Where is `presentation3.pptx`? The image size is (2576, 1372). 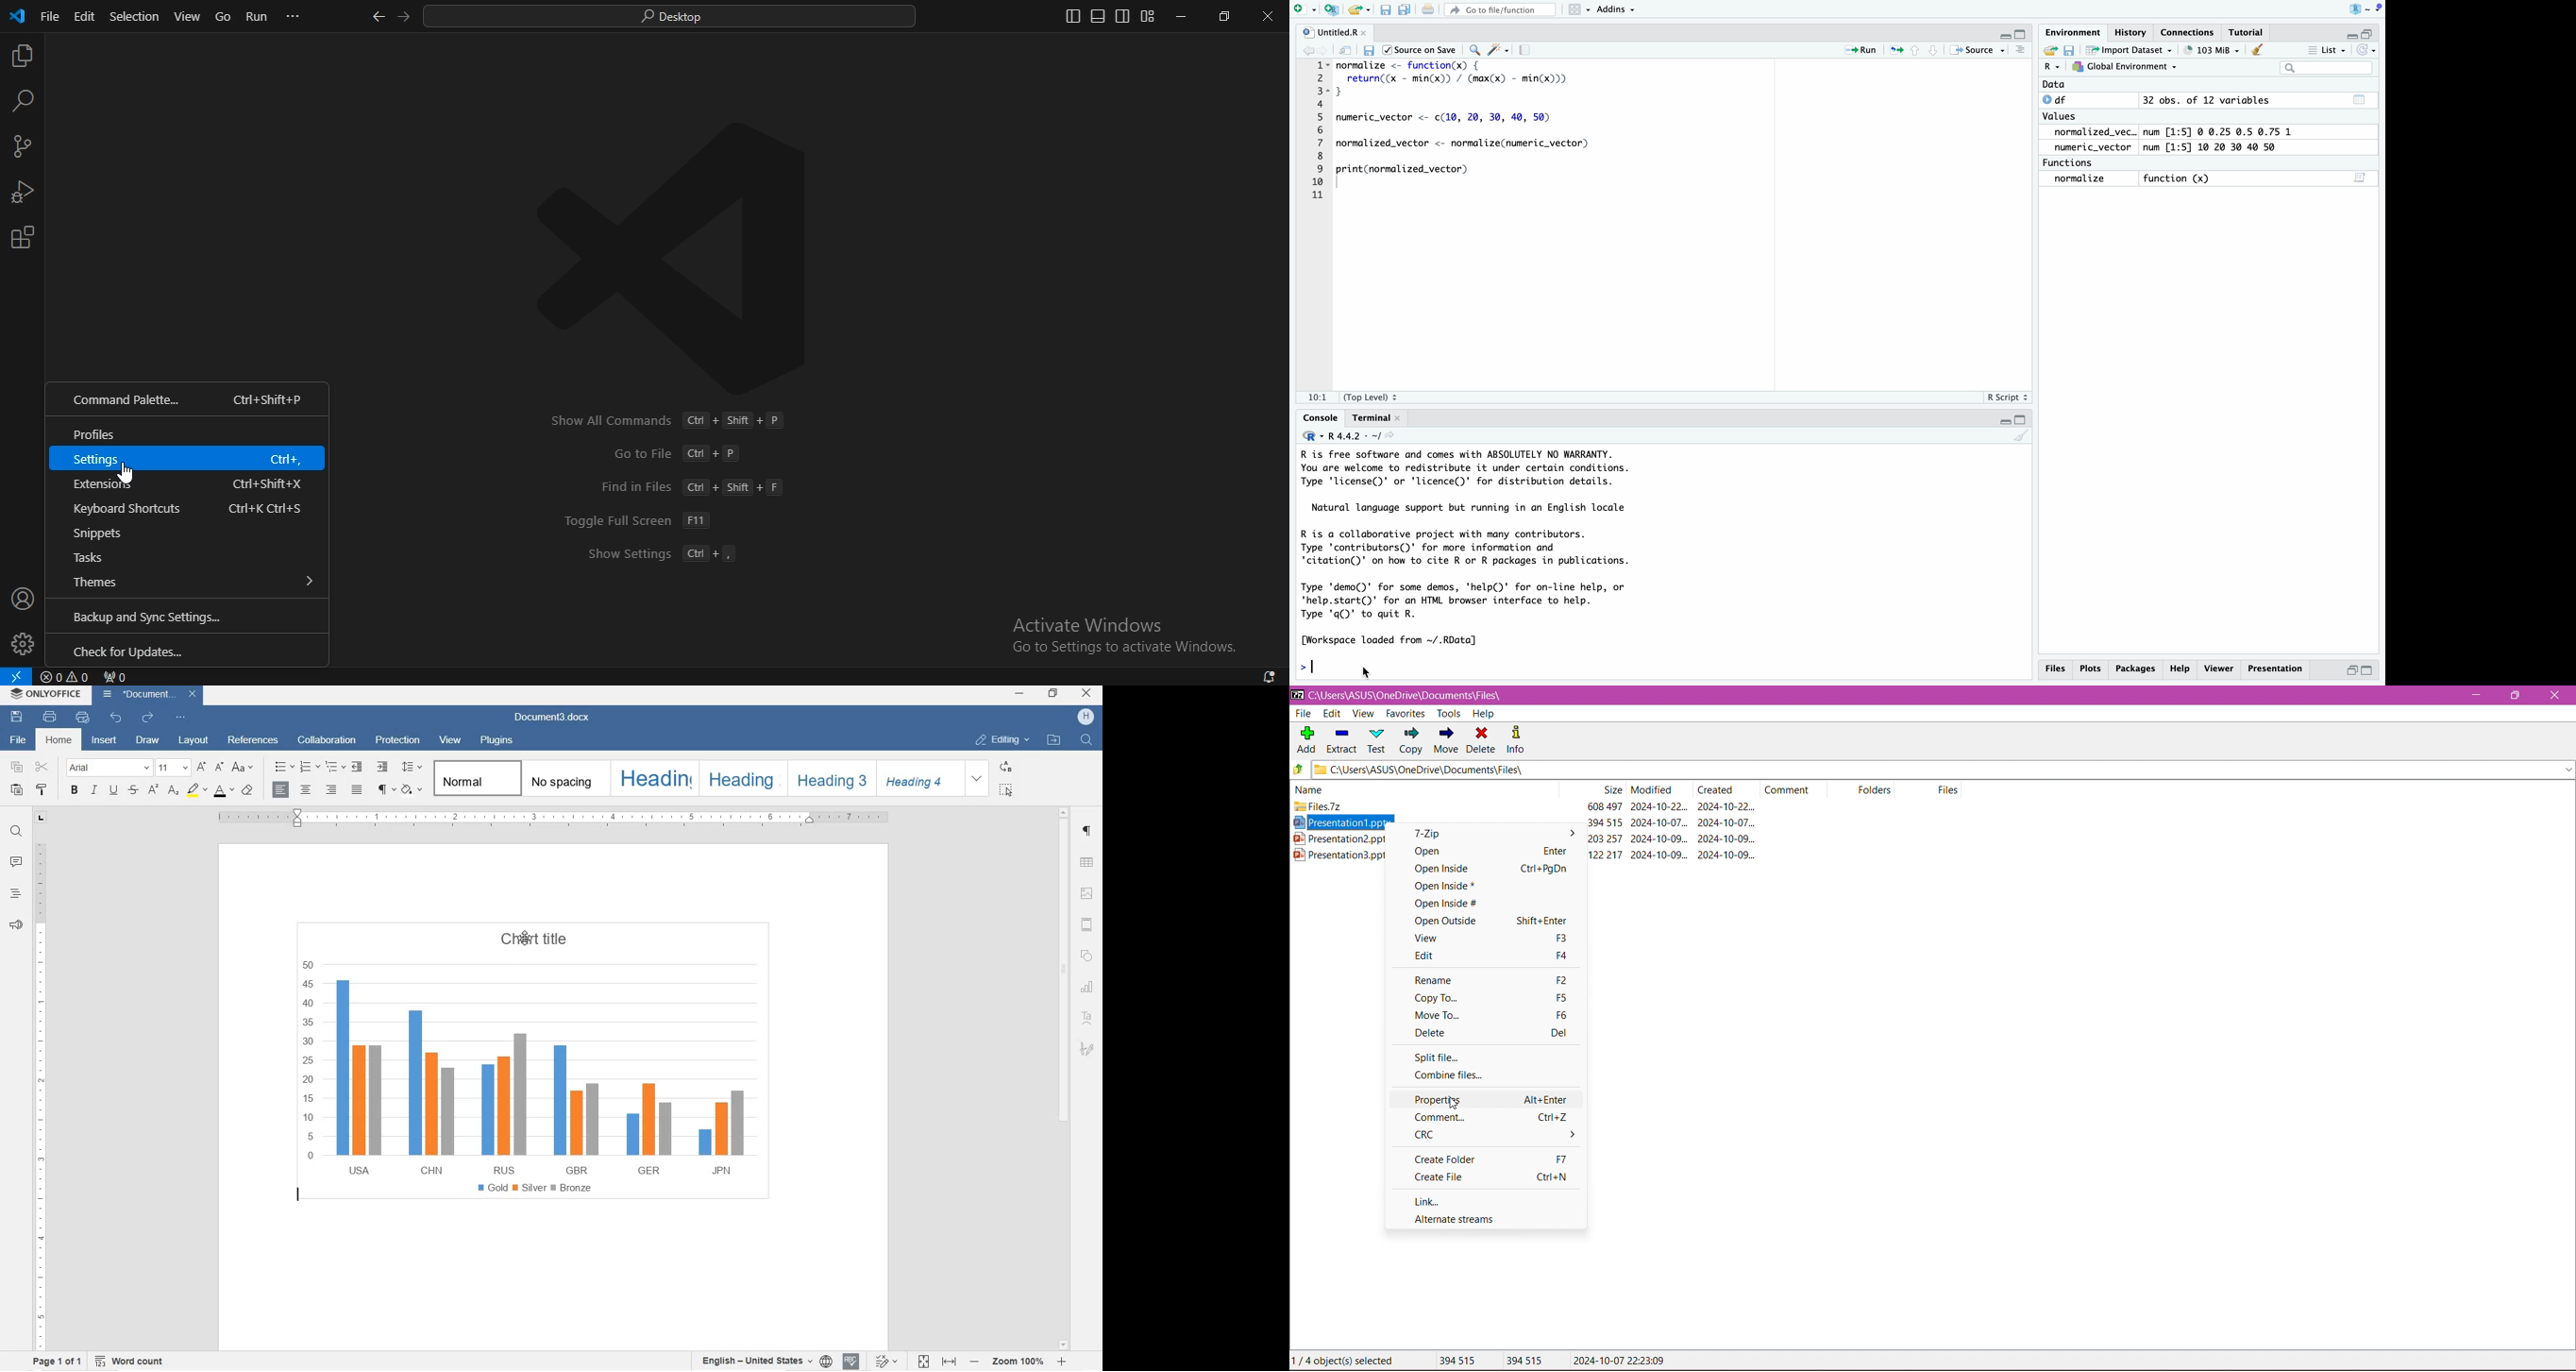
presentation3.pptx is located at coordinates (1338, 855).